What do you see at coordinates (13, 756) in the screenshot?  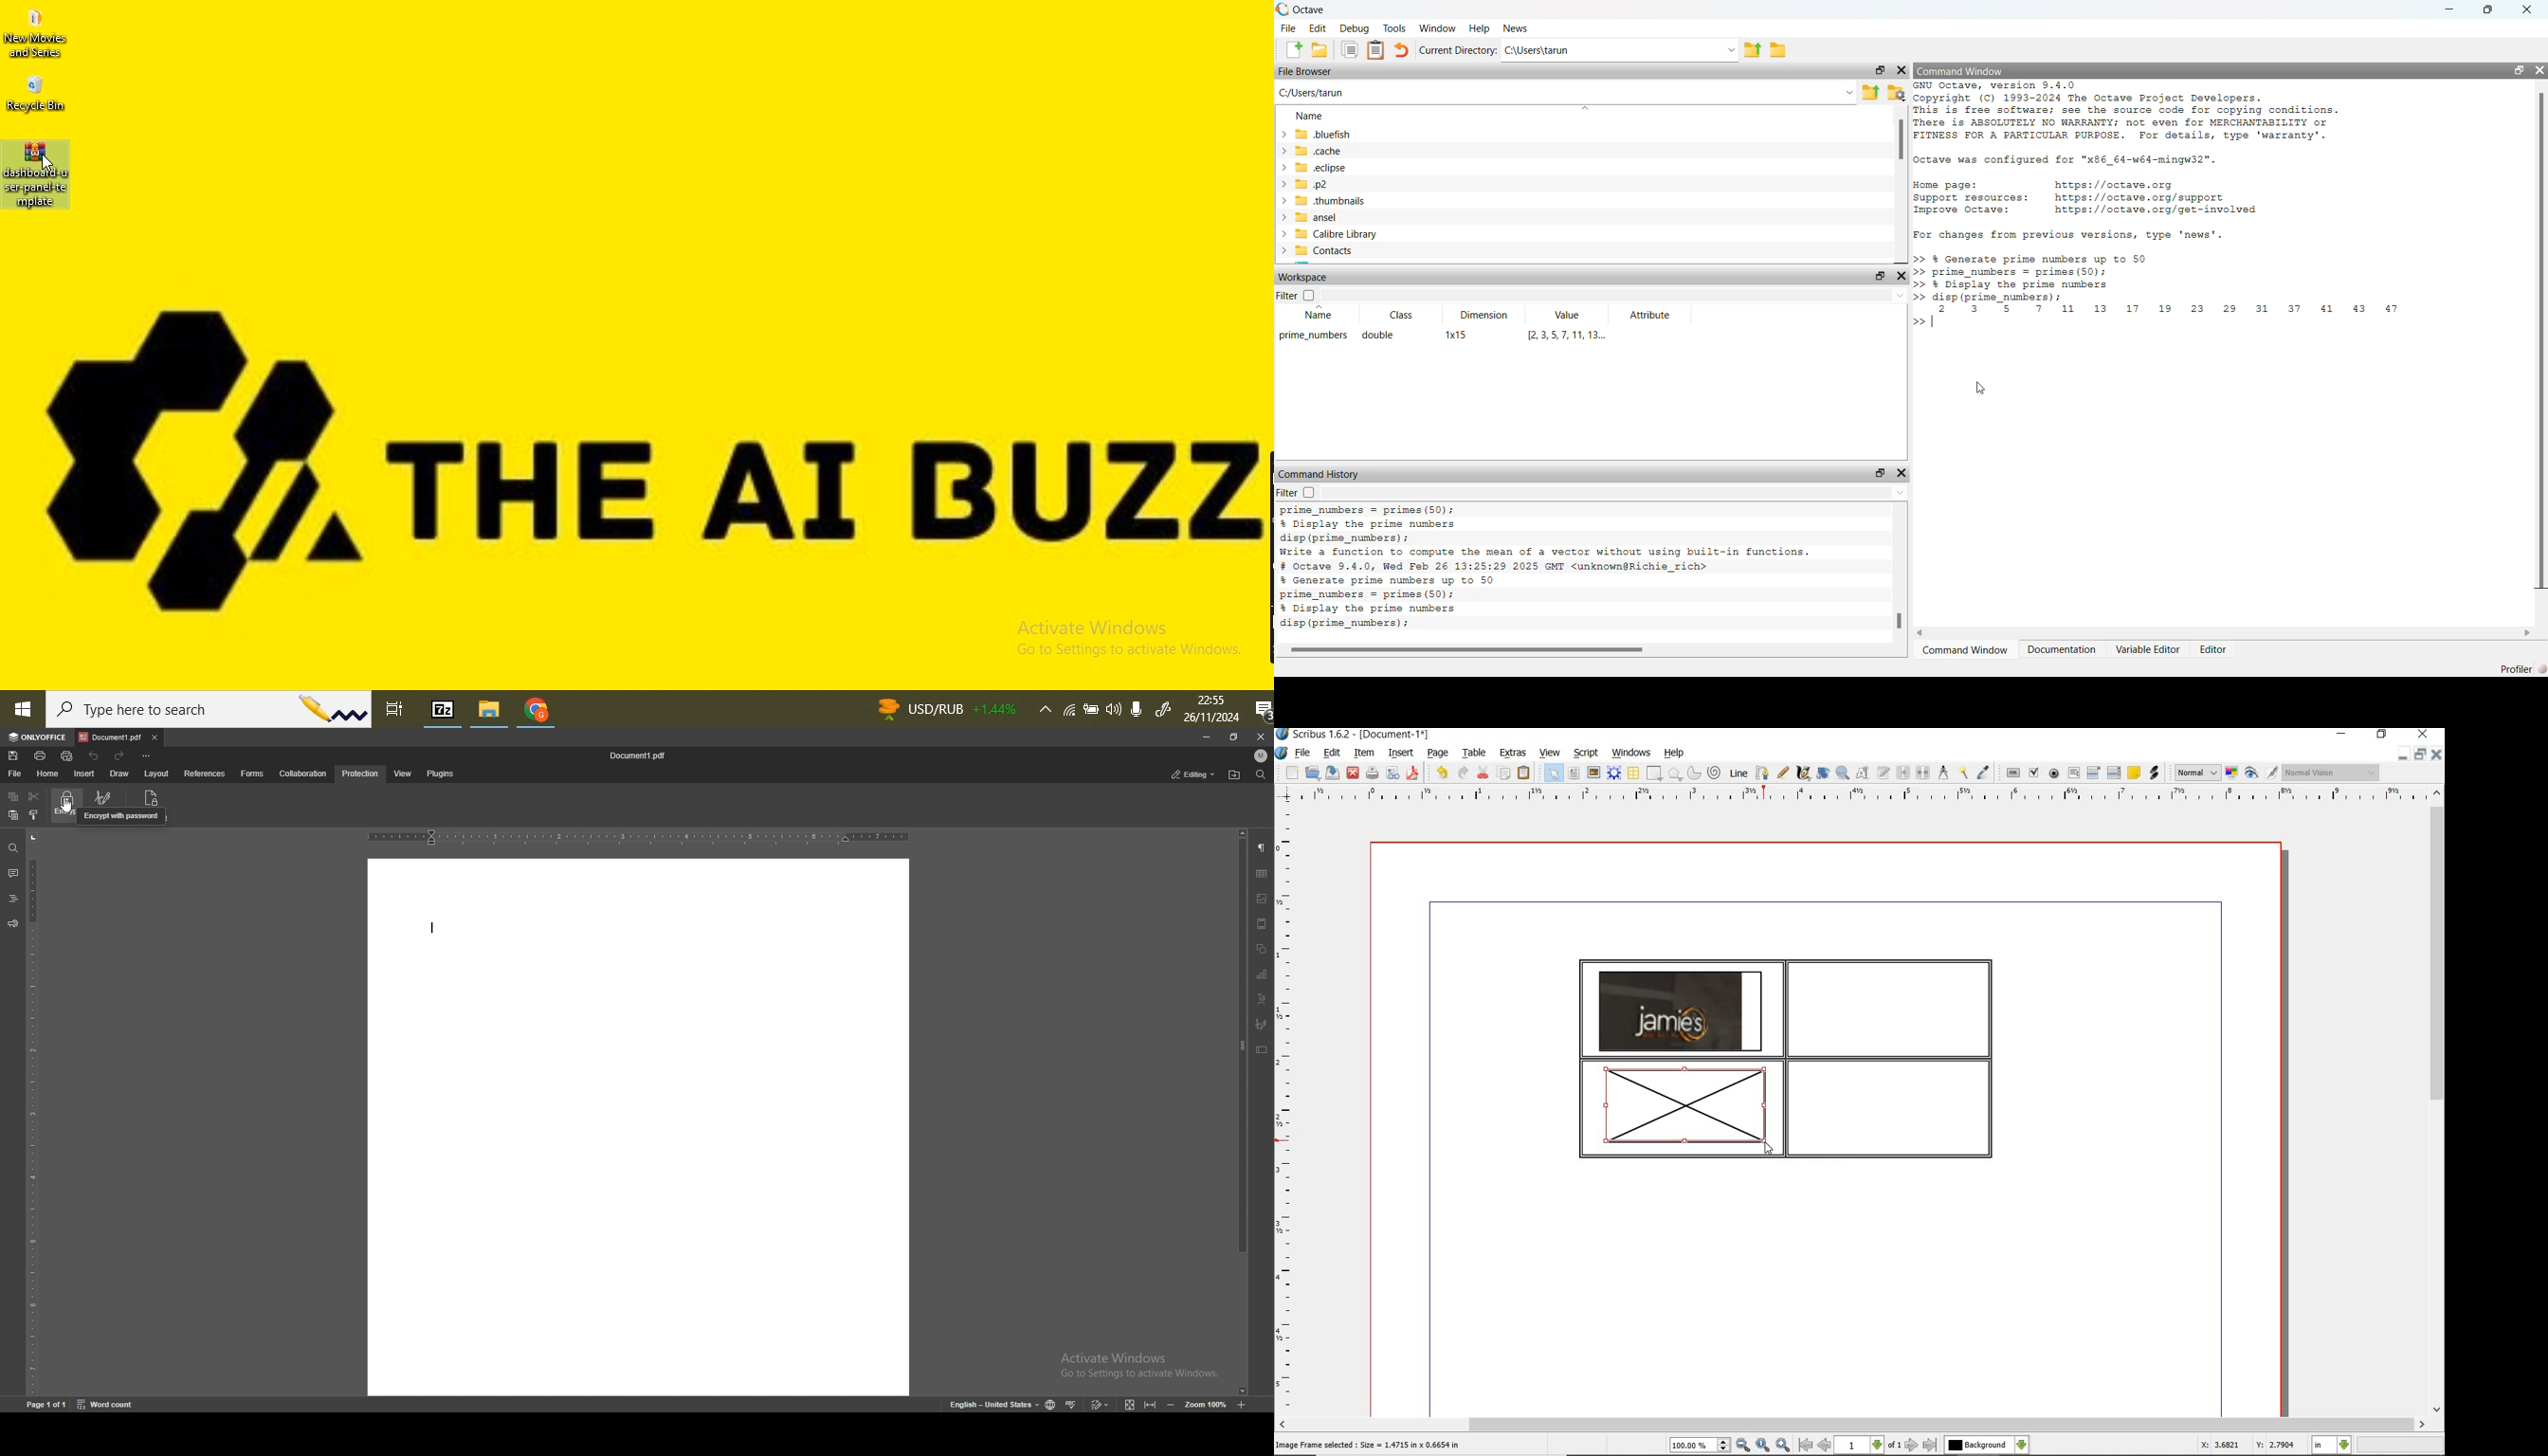 I see `save` at bounding box center [13, 756].